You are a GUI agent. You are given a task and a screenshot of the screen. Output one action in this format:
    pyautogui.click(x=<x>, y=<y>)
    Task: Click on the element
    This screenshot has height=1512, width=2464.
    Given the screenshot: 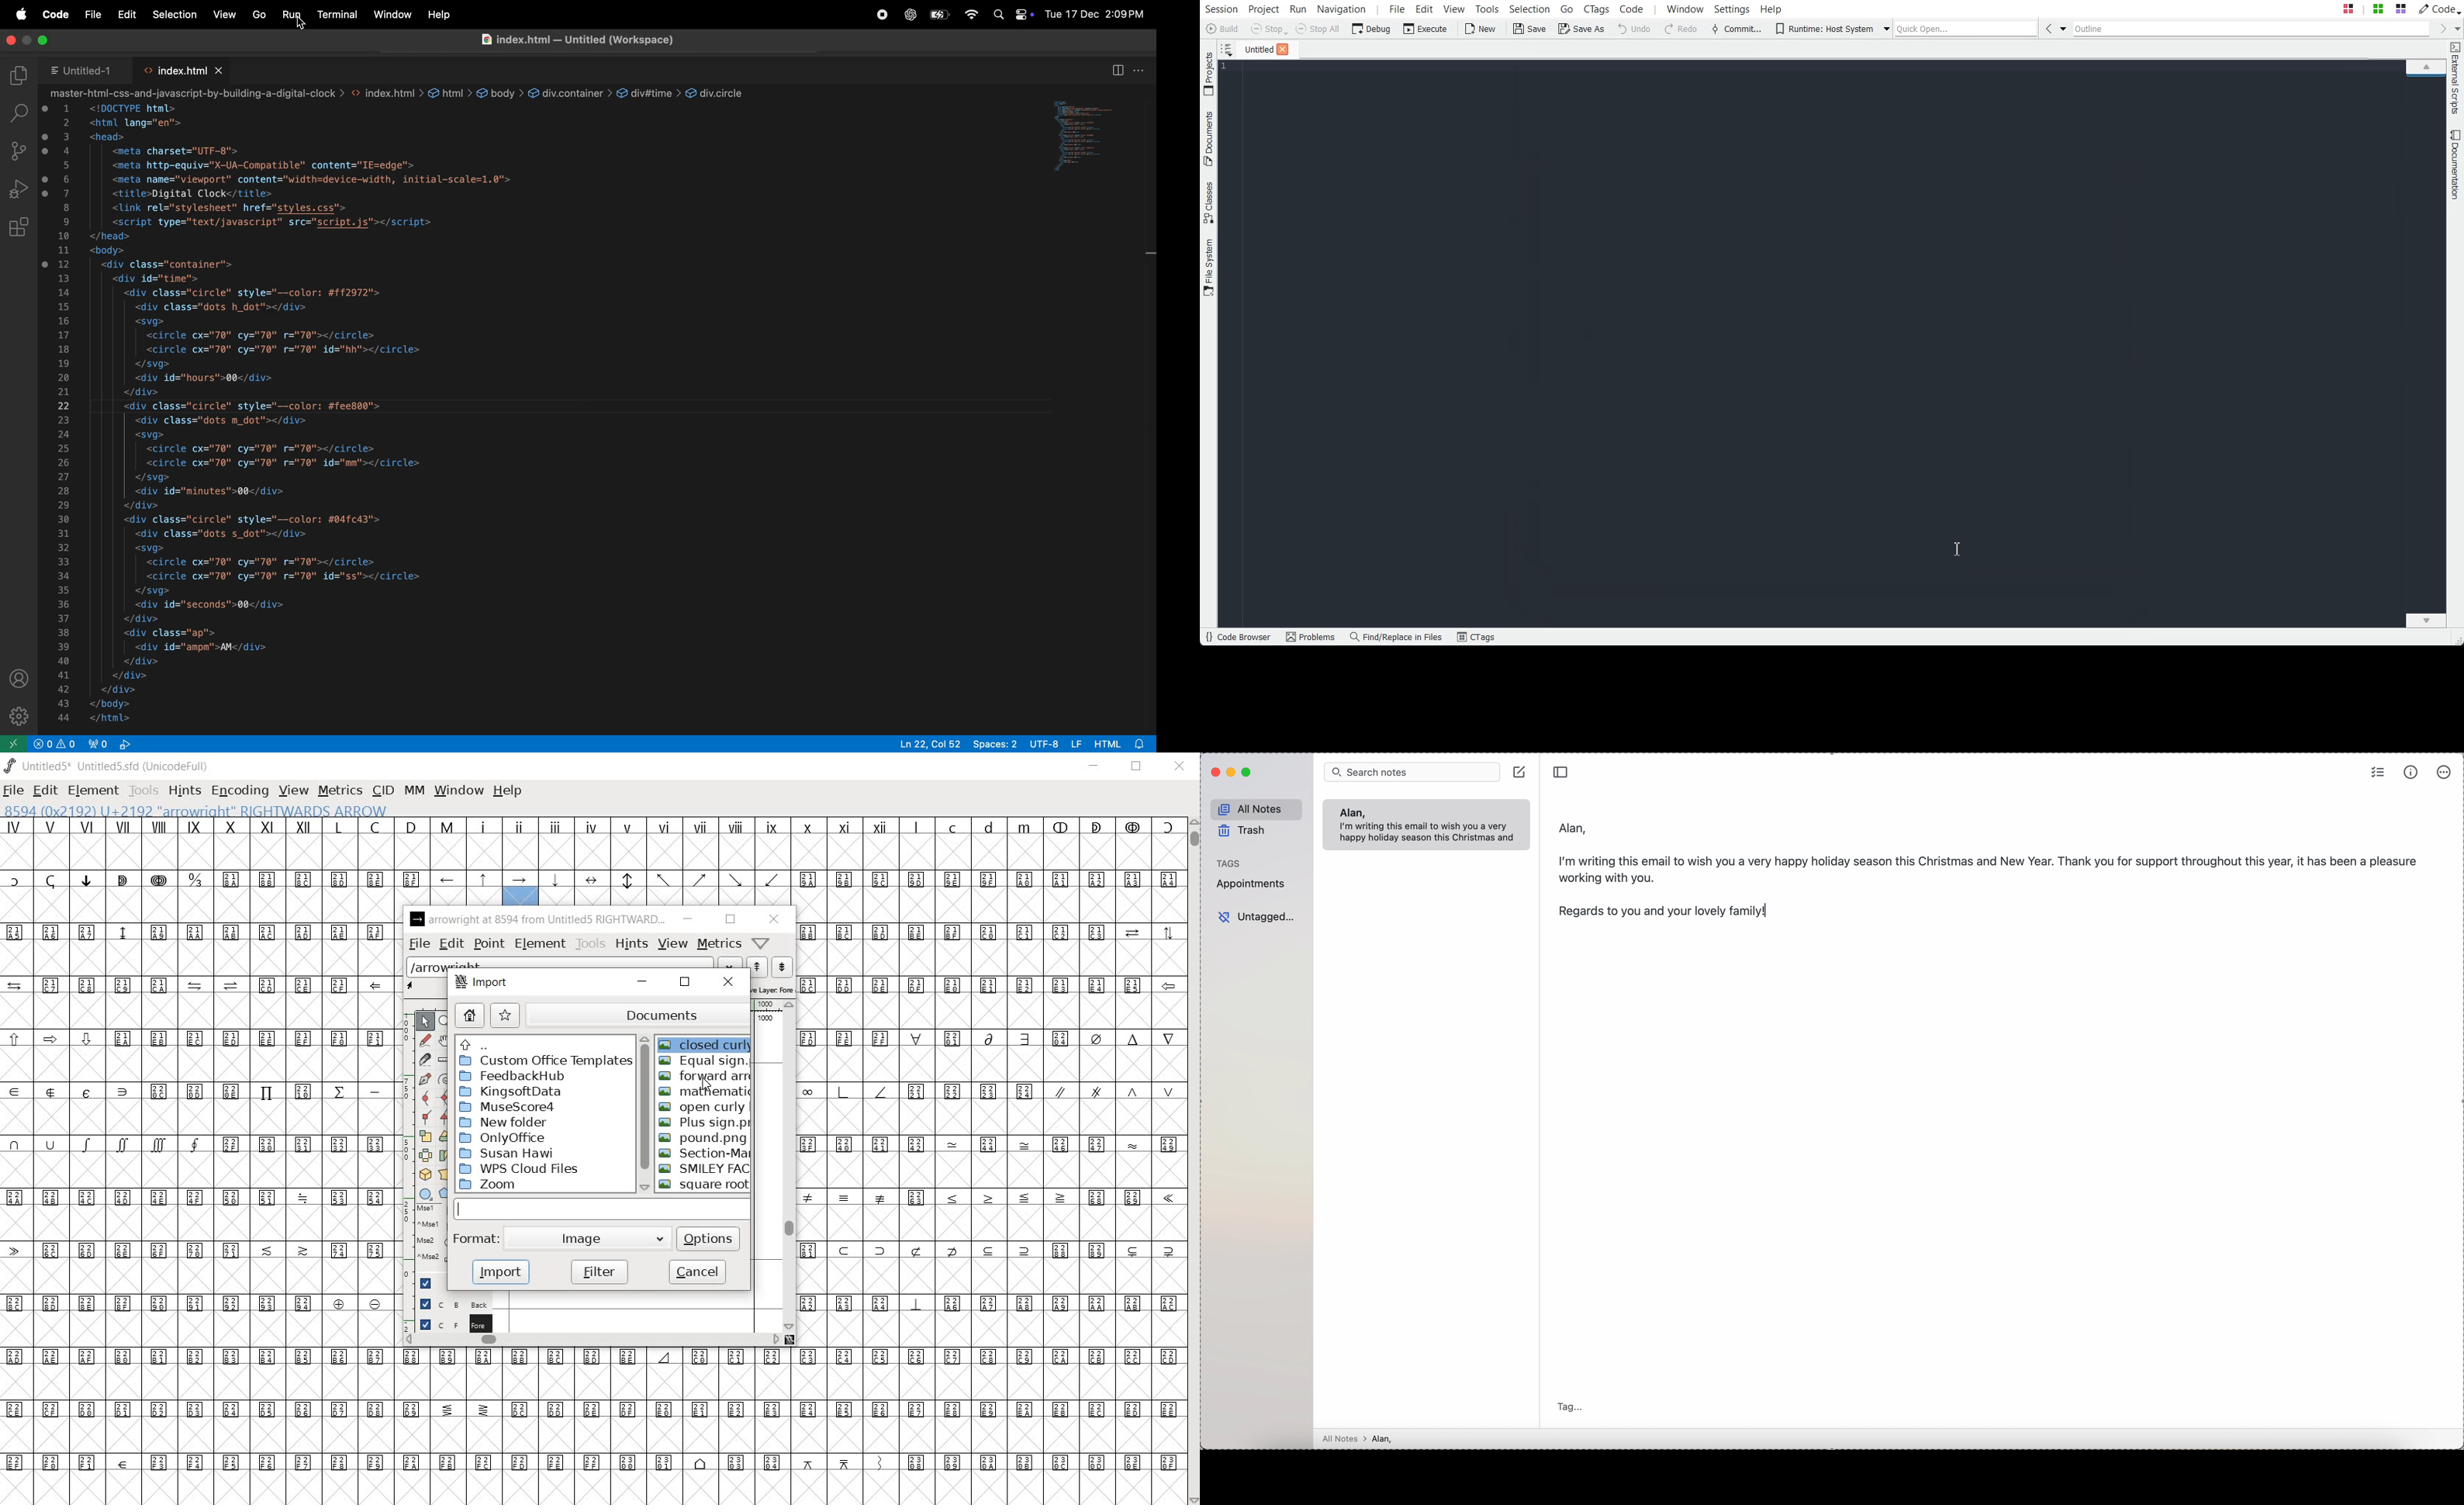 What is the action you would take?
    pyautogui.click(x=540, y=943)
    